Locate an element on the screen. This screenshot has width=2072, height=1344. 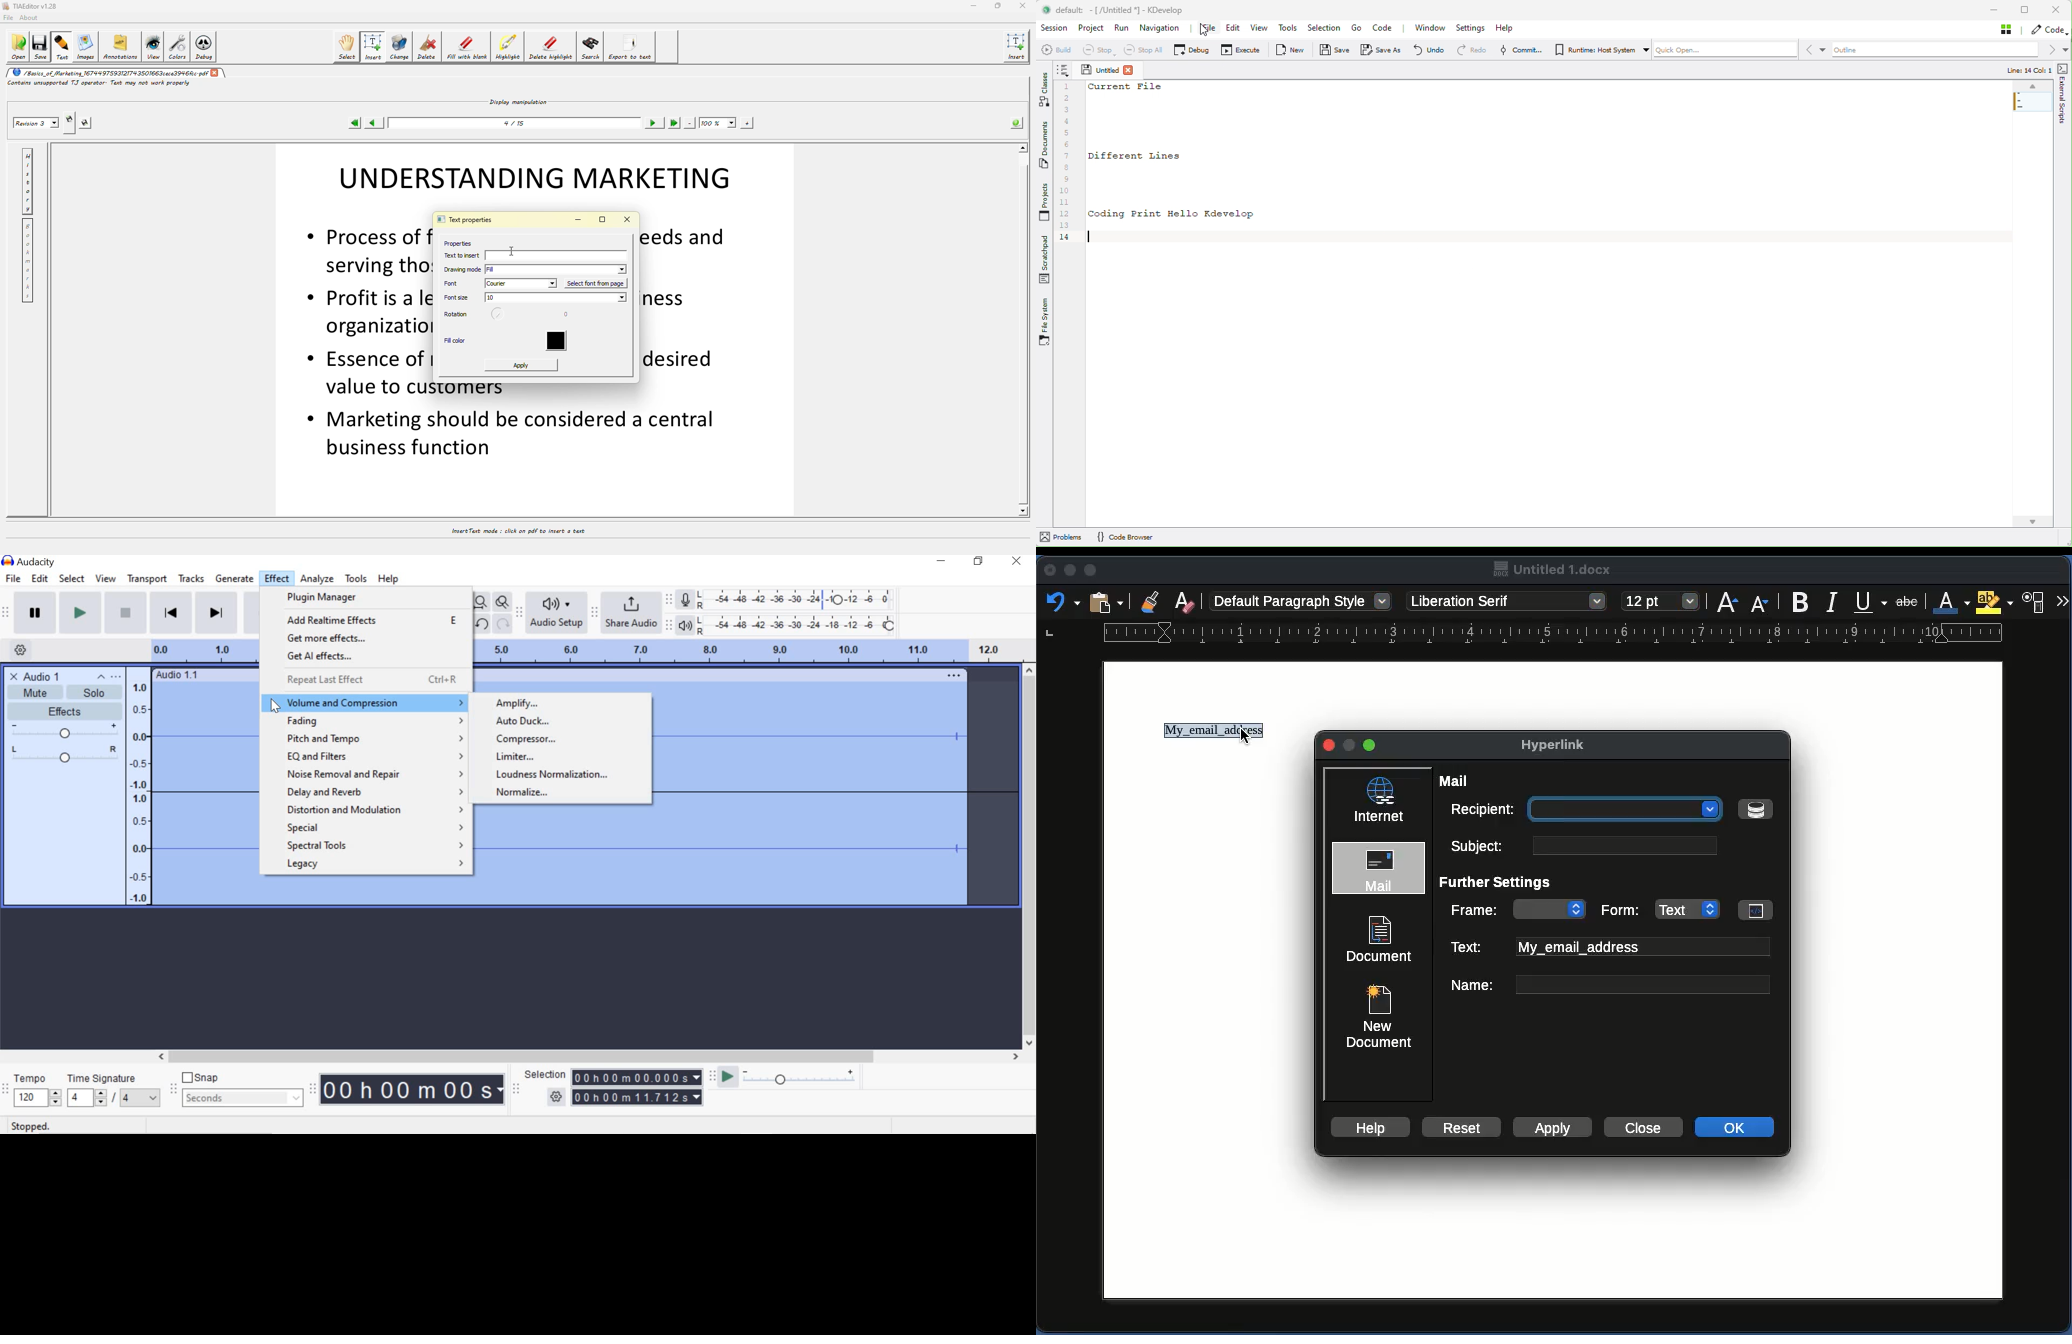
view is located at coordinates (152, 46).